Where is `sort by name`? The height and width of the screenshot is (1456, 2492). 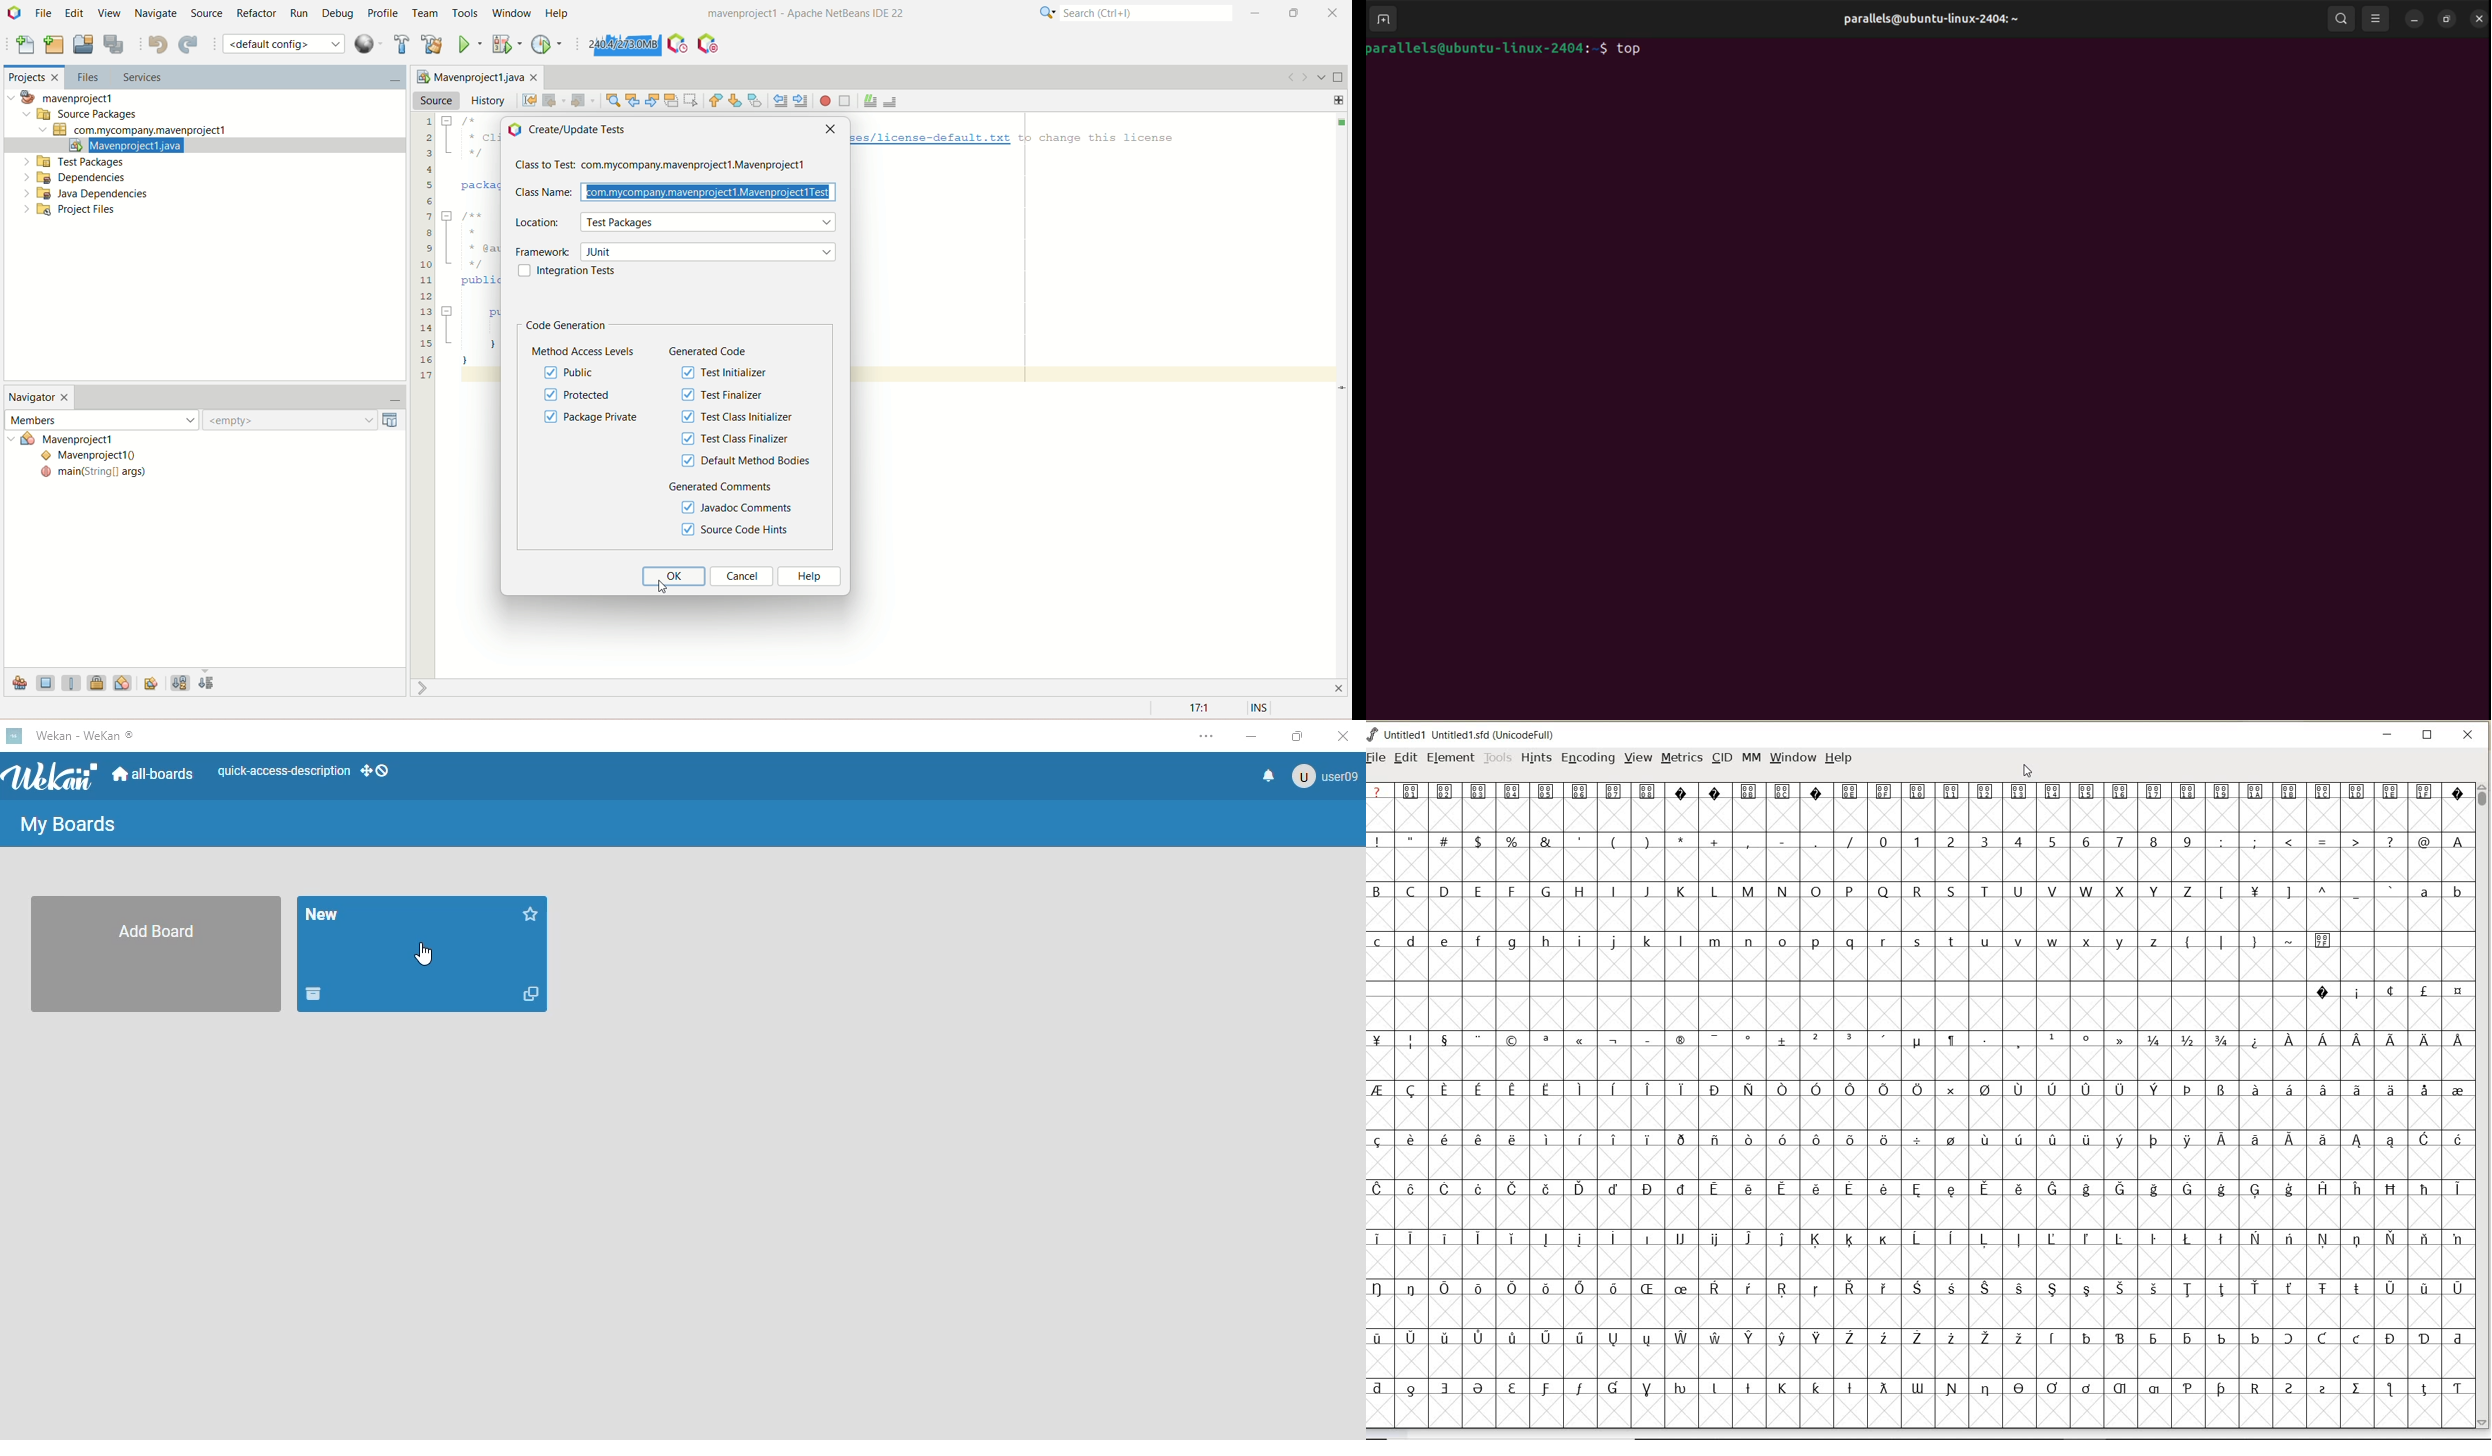
sort by name is located at coordinates (180, 681).